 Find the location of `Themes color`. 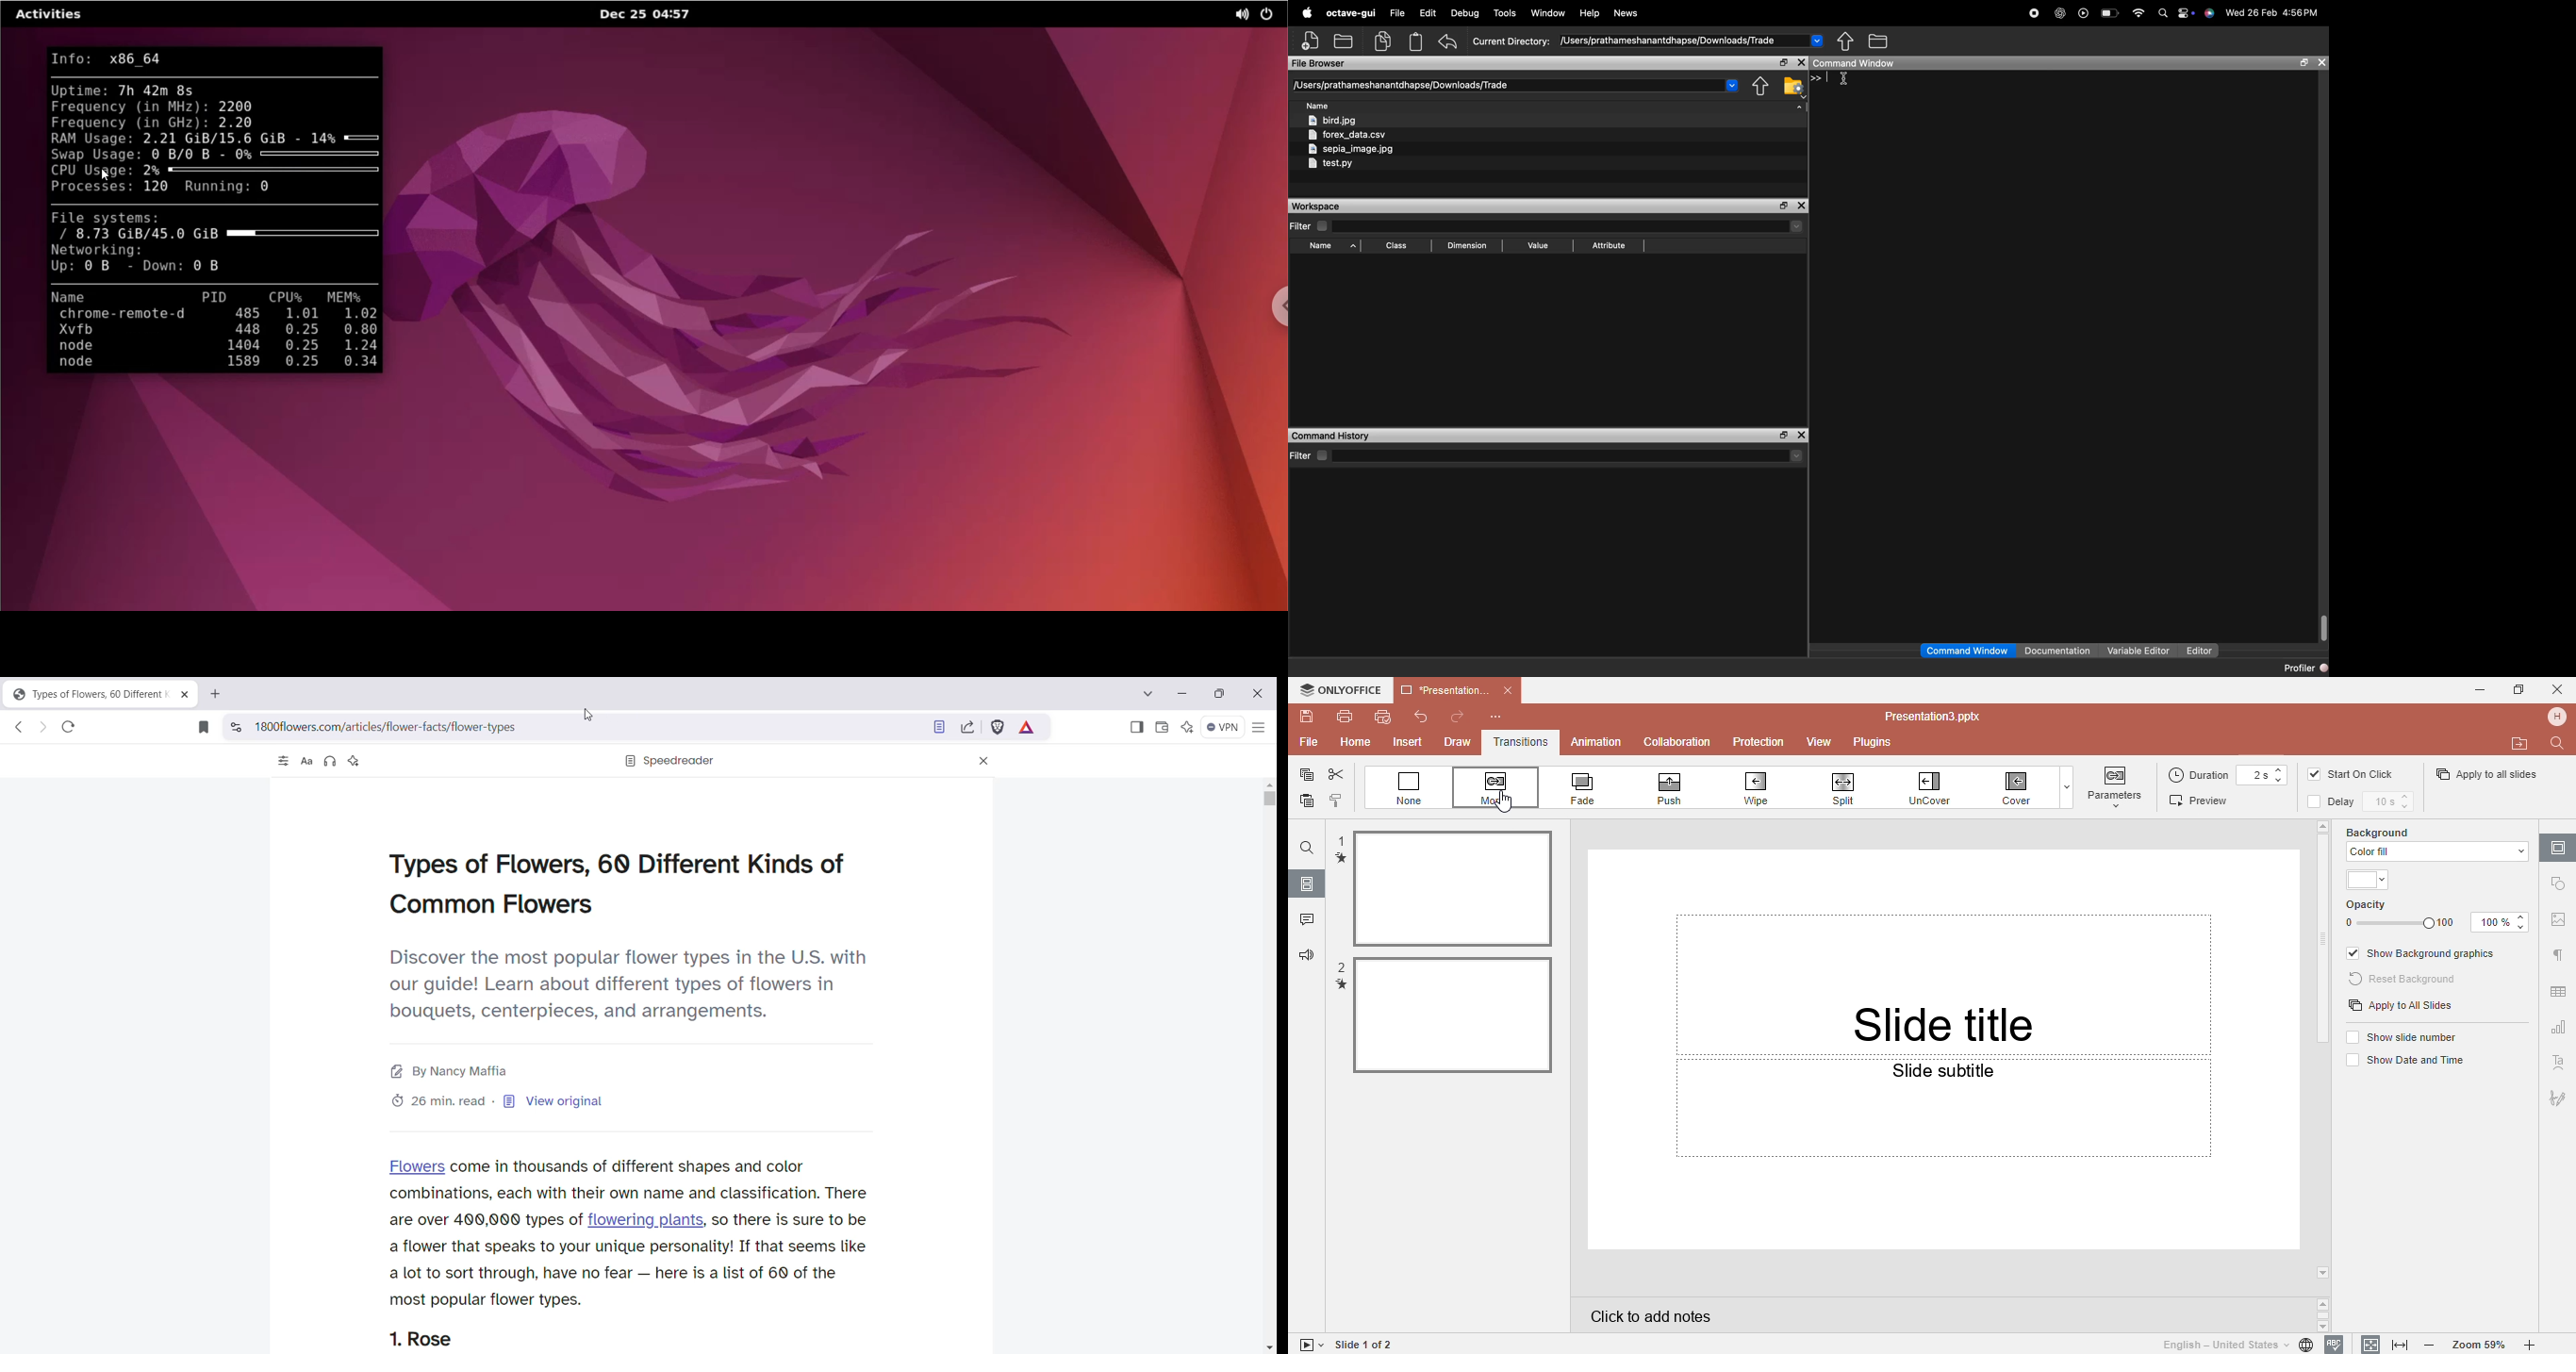

Themes color is located at coordinates (2370, 881).